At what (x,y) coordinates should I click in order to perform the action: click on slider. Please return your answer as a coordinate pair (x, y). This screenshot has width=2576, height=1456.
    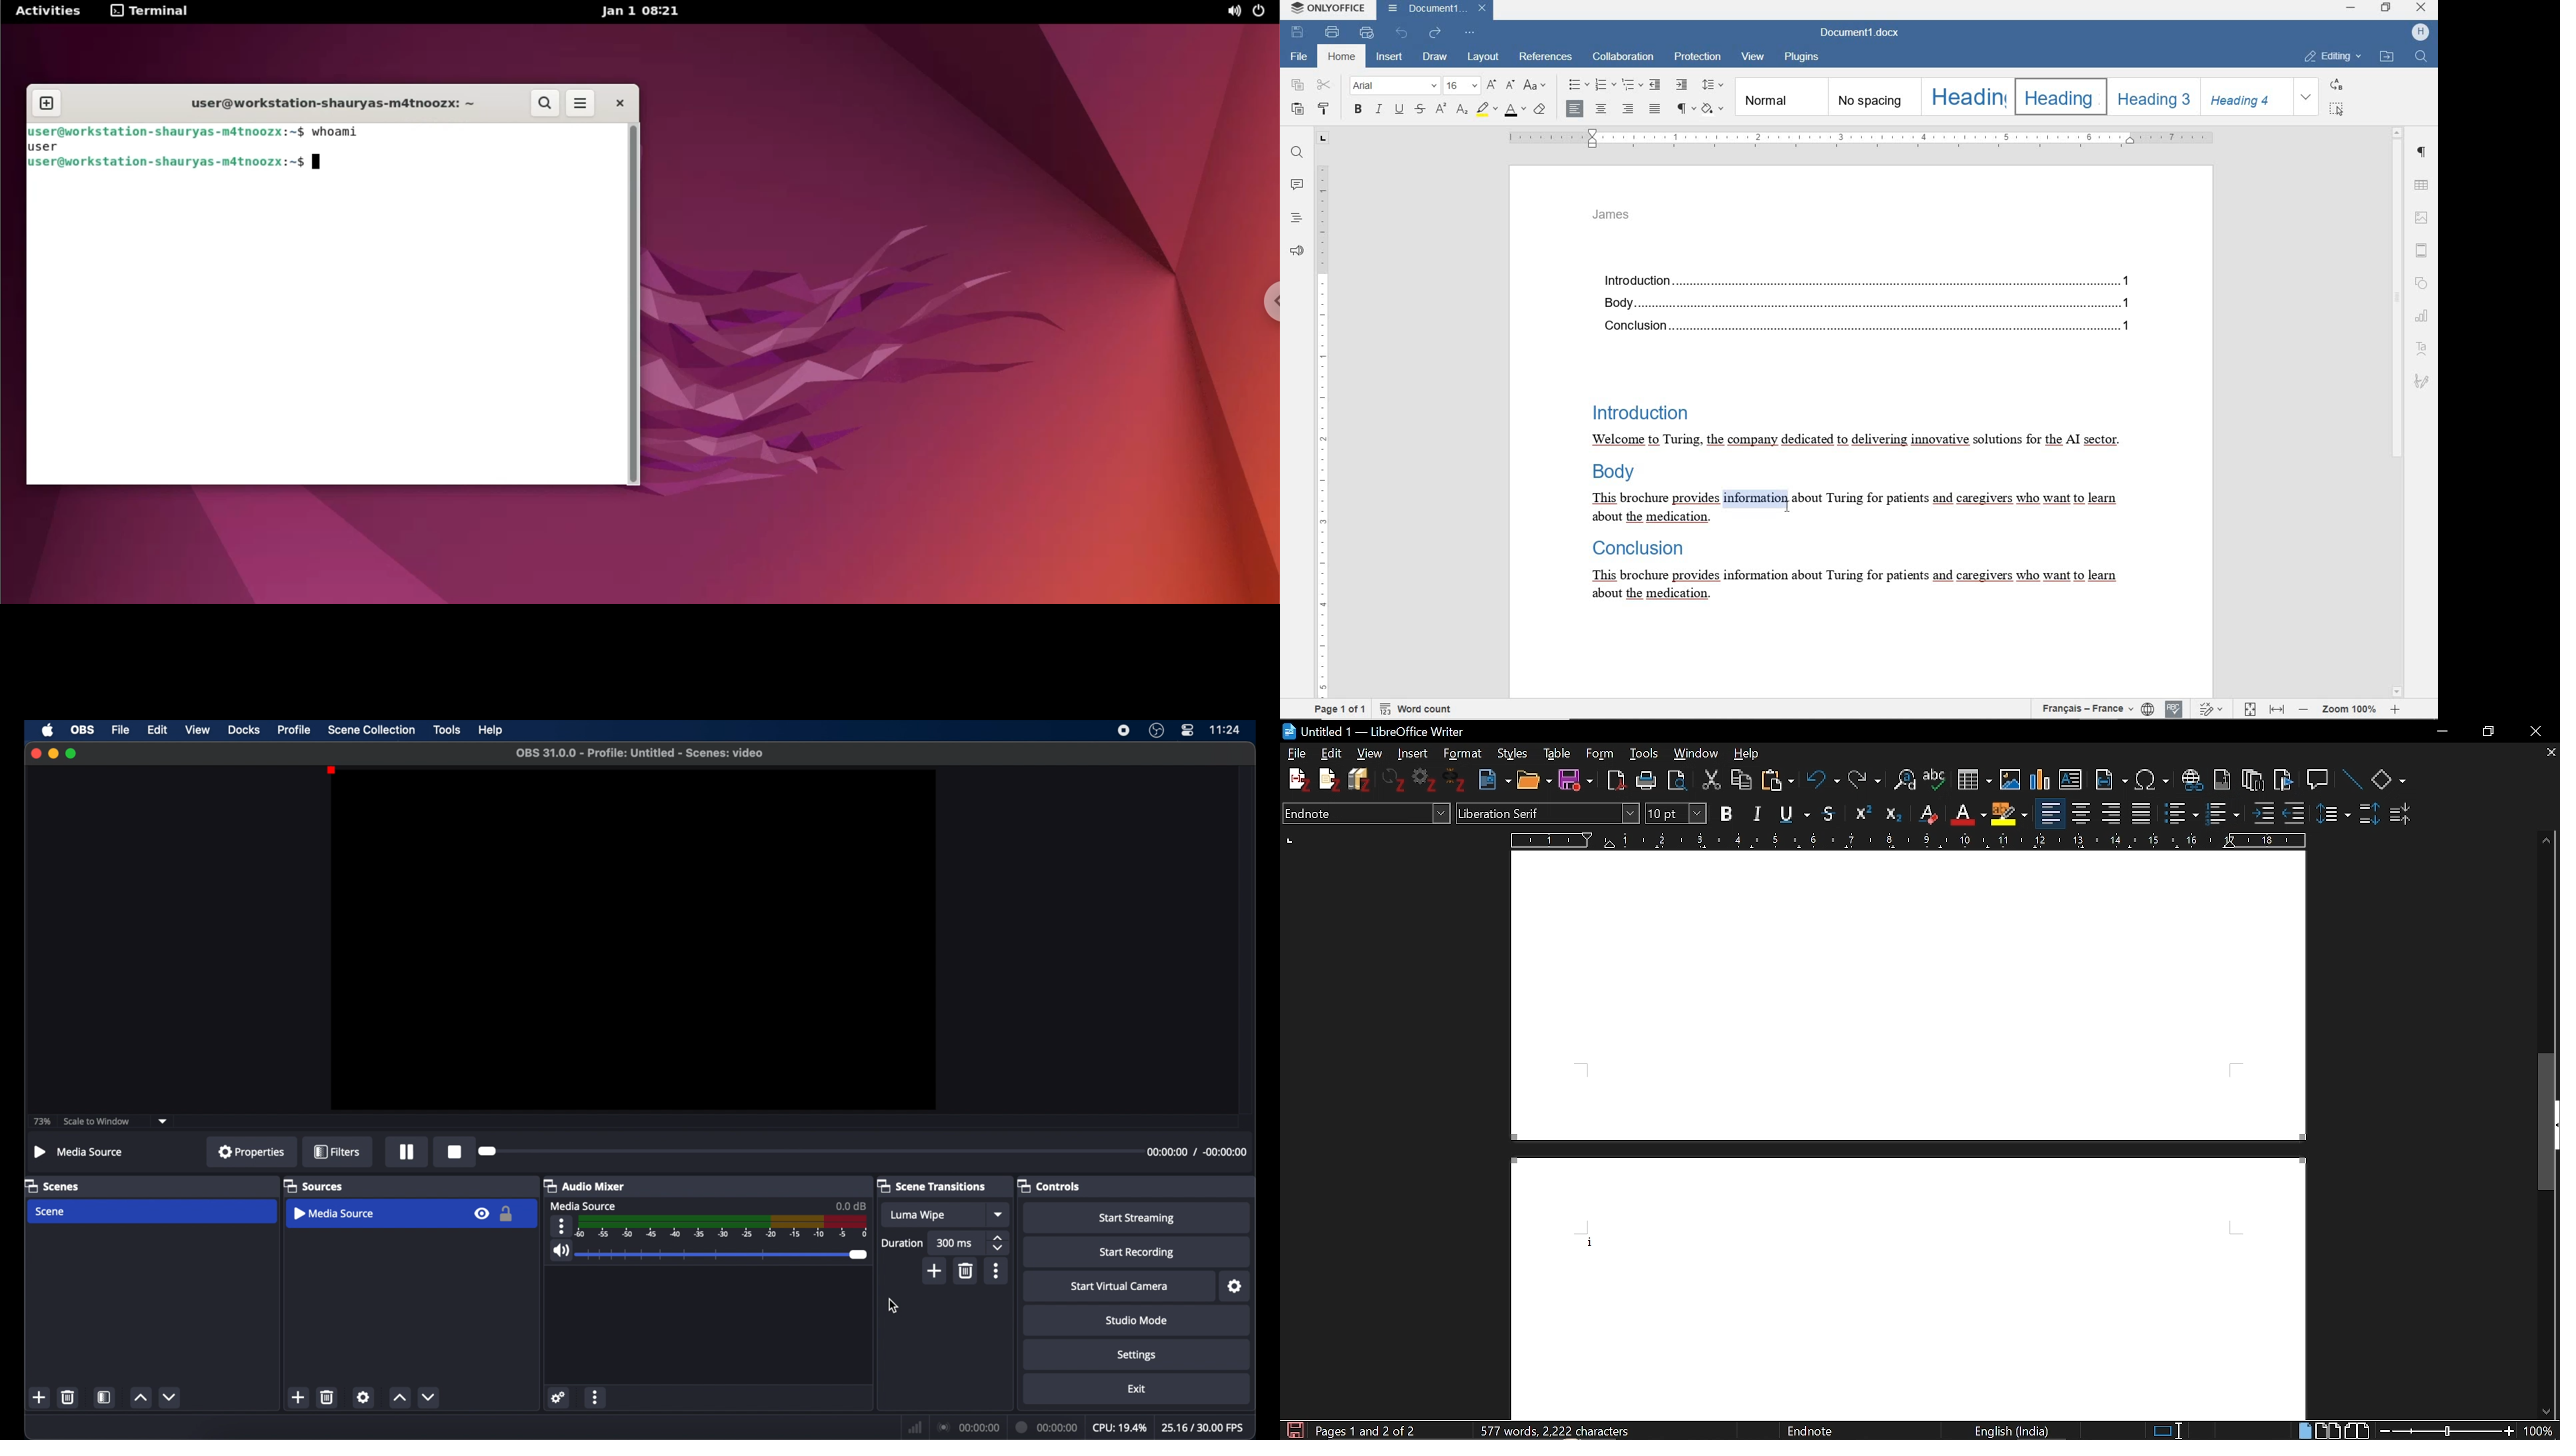
    Looking at the image, I should click on (489, 1151).